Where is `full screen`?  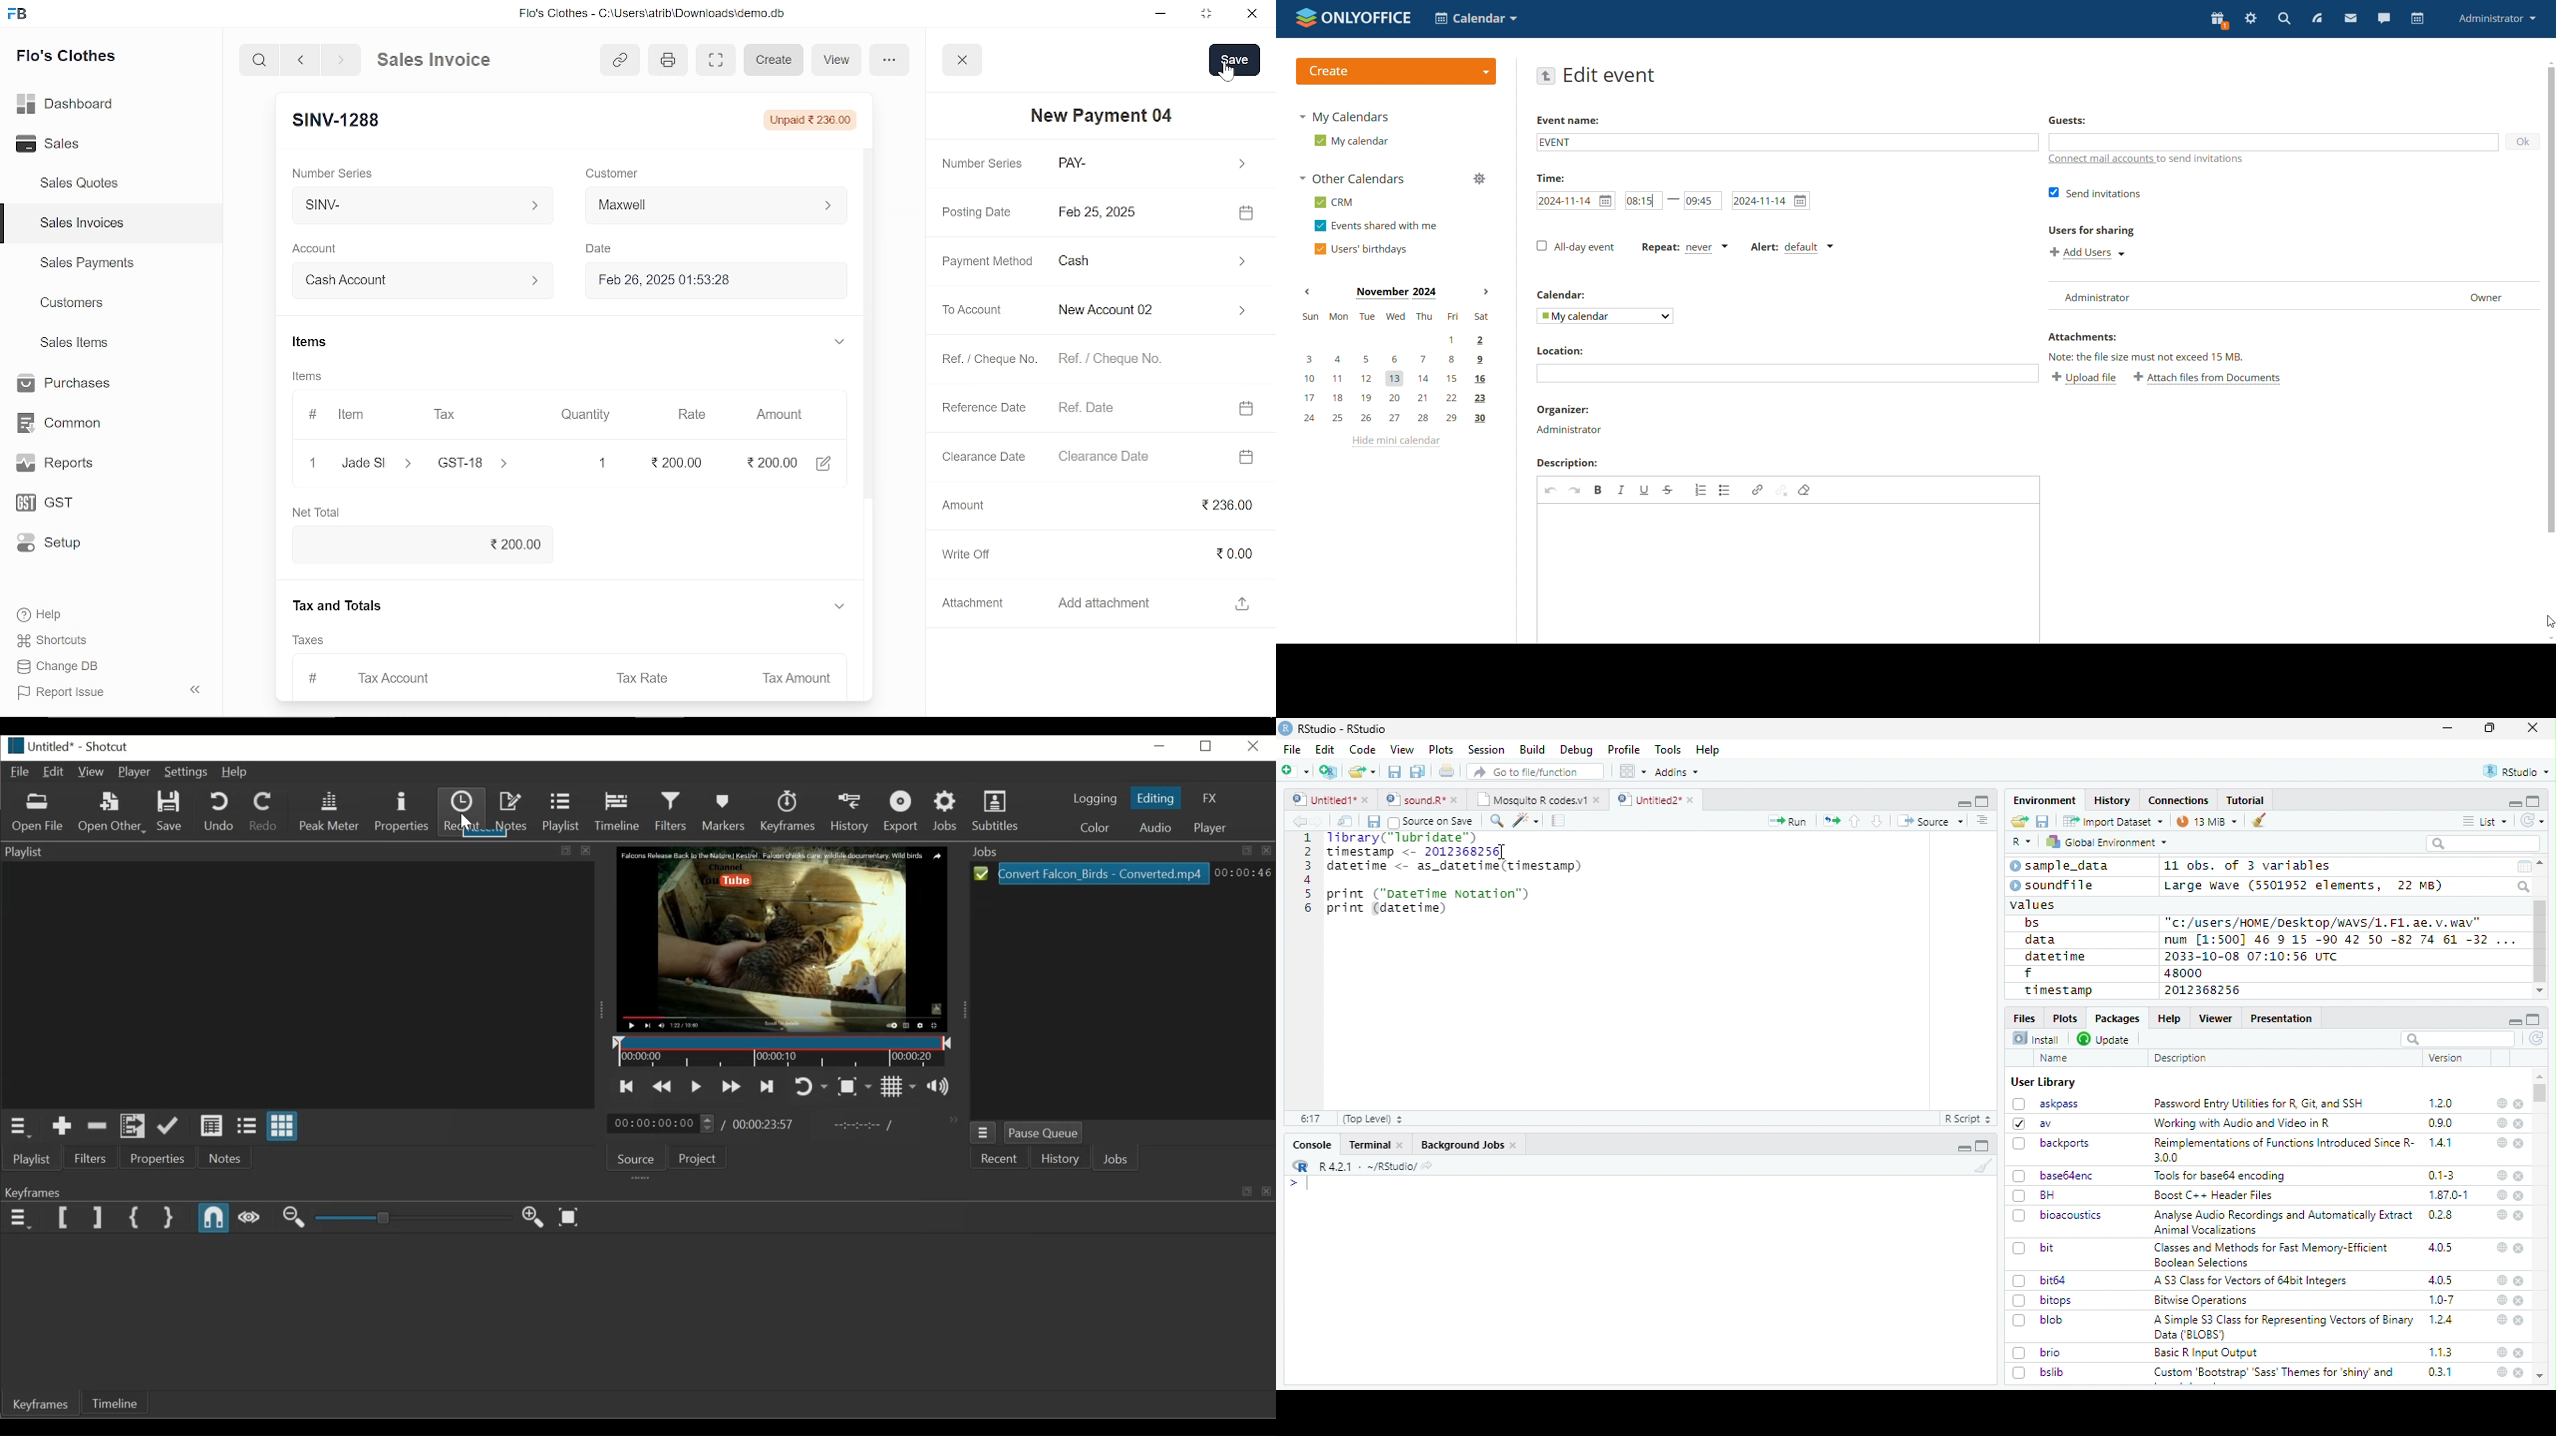
full screen is located at coordinates (2534, 801).